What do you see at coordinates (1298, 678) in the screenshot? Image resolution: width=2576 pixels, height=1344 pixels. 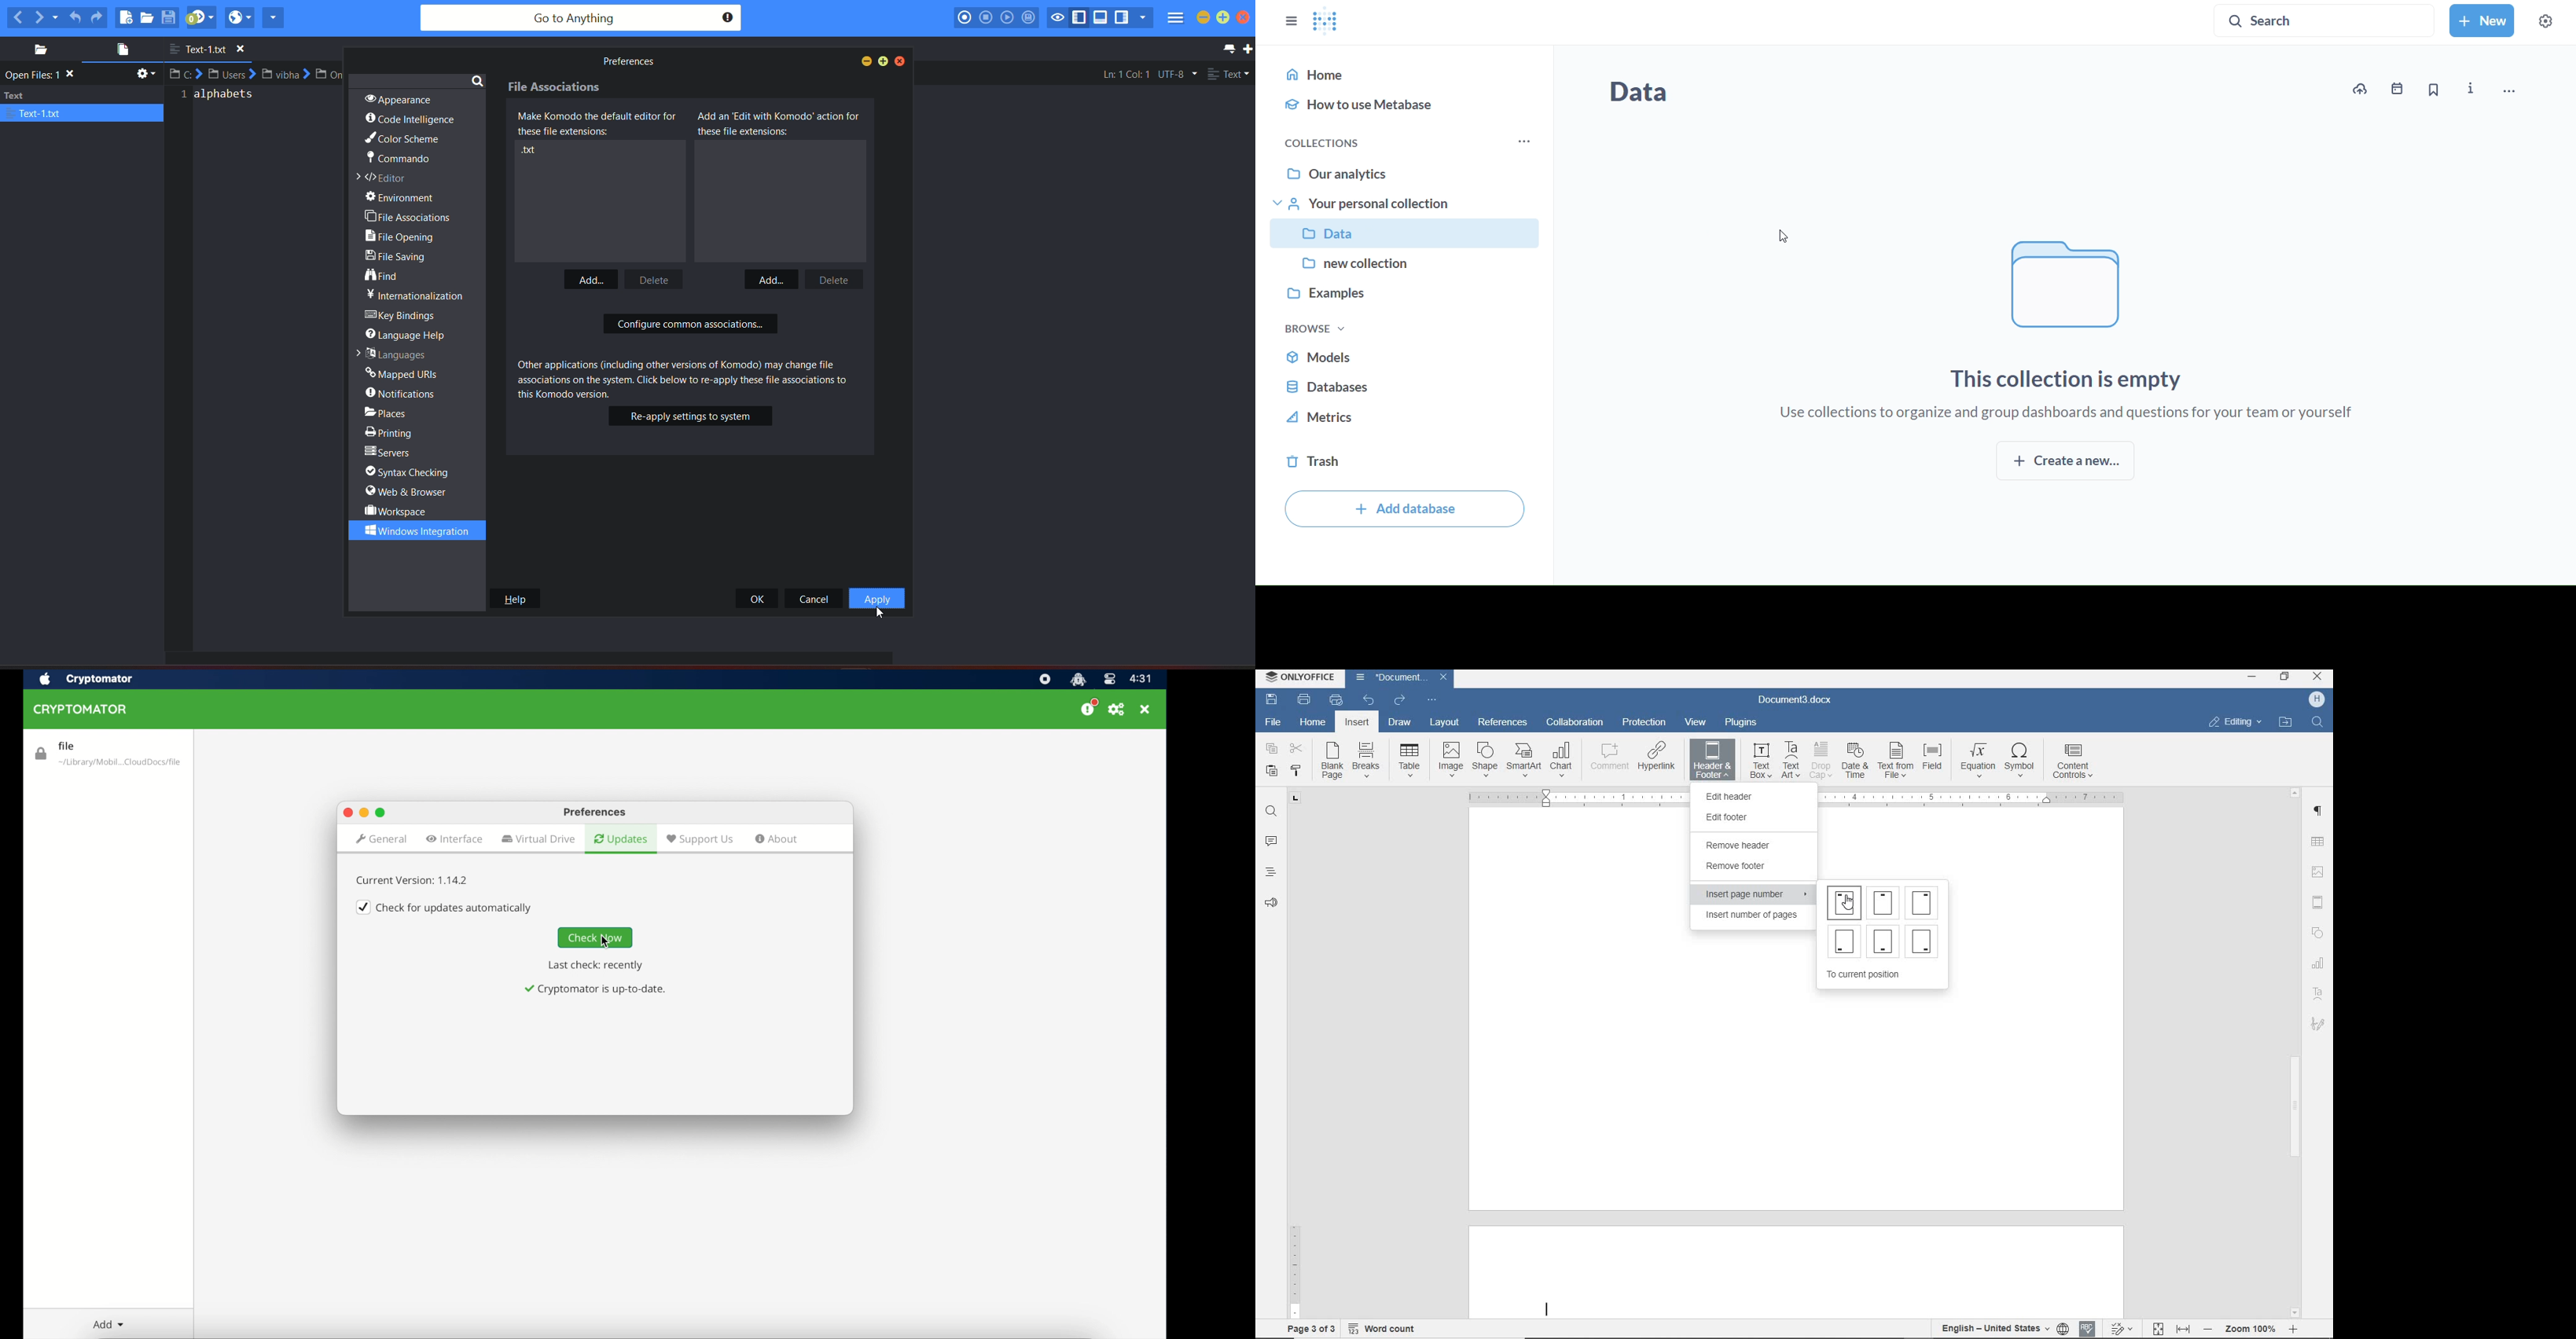 I see `OnlyOffice` at bounding box center [1298, 678].